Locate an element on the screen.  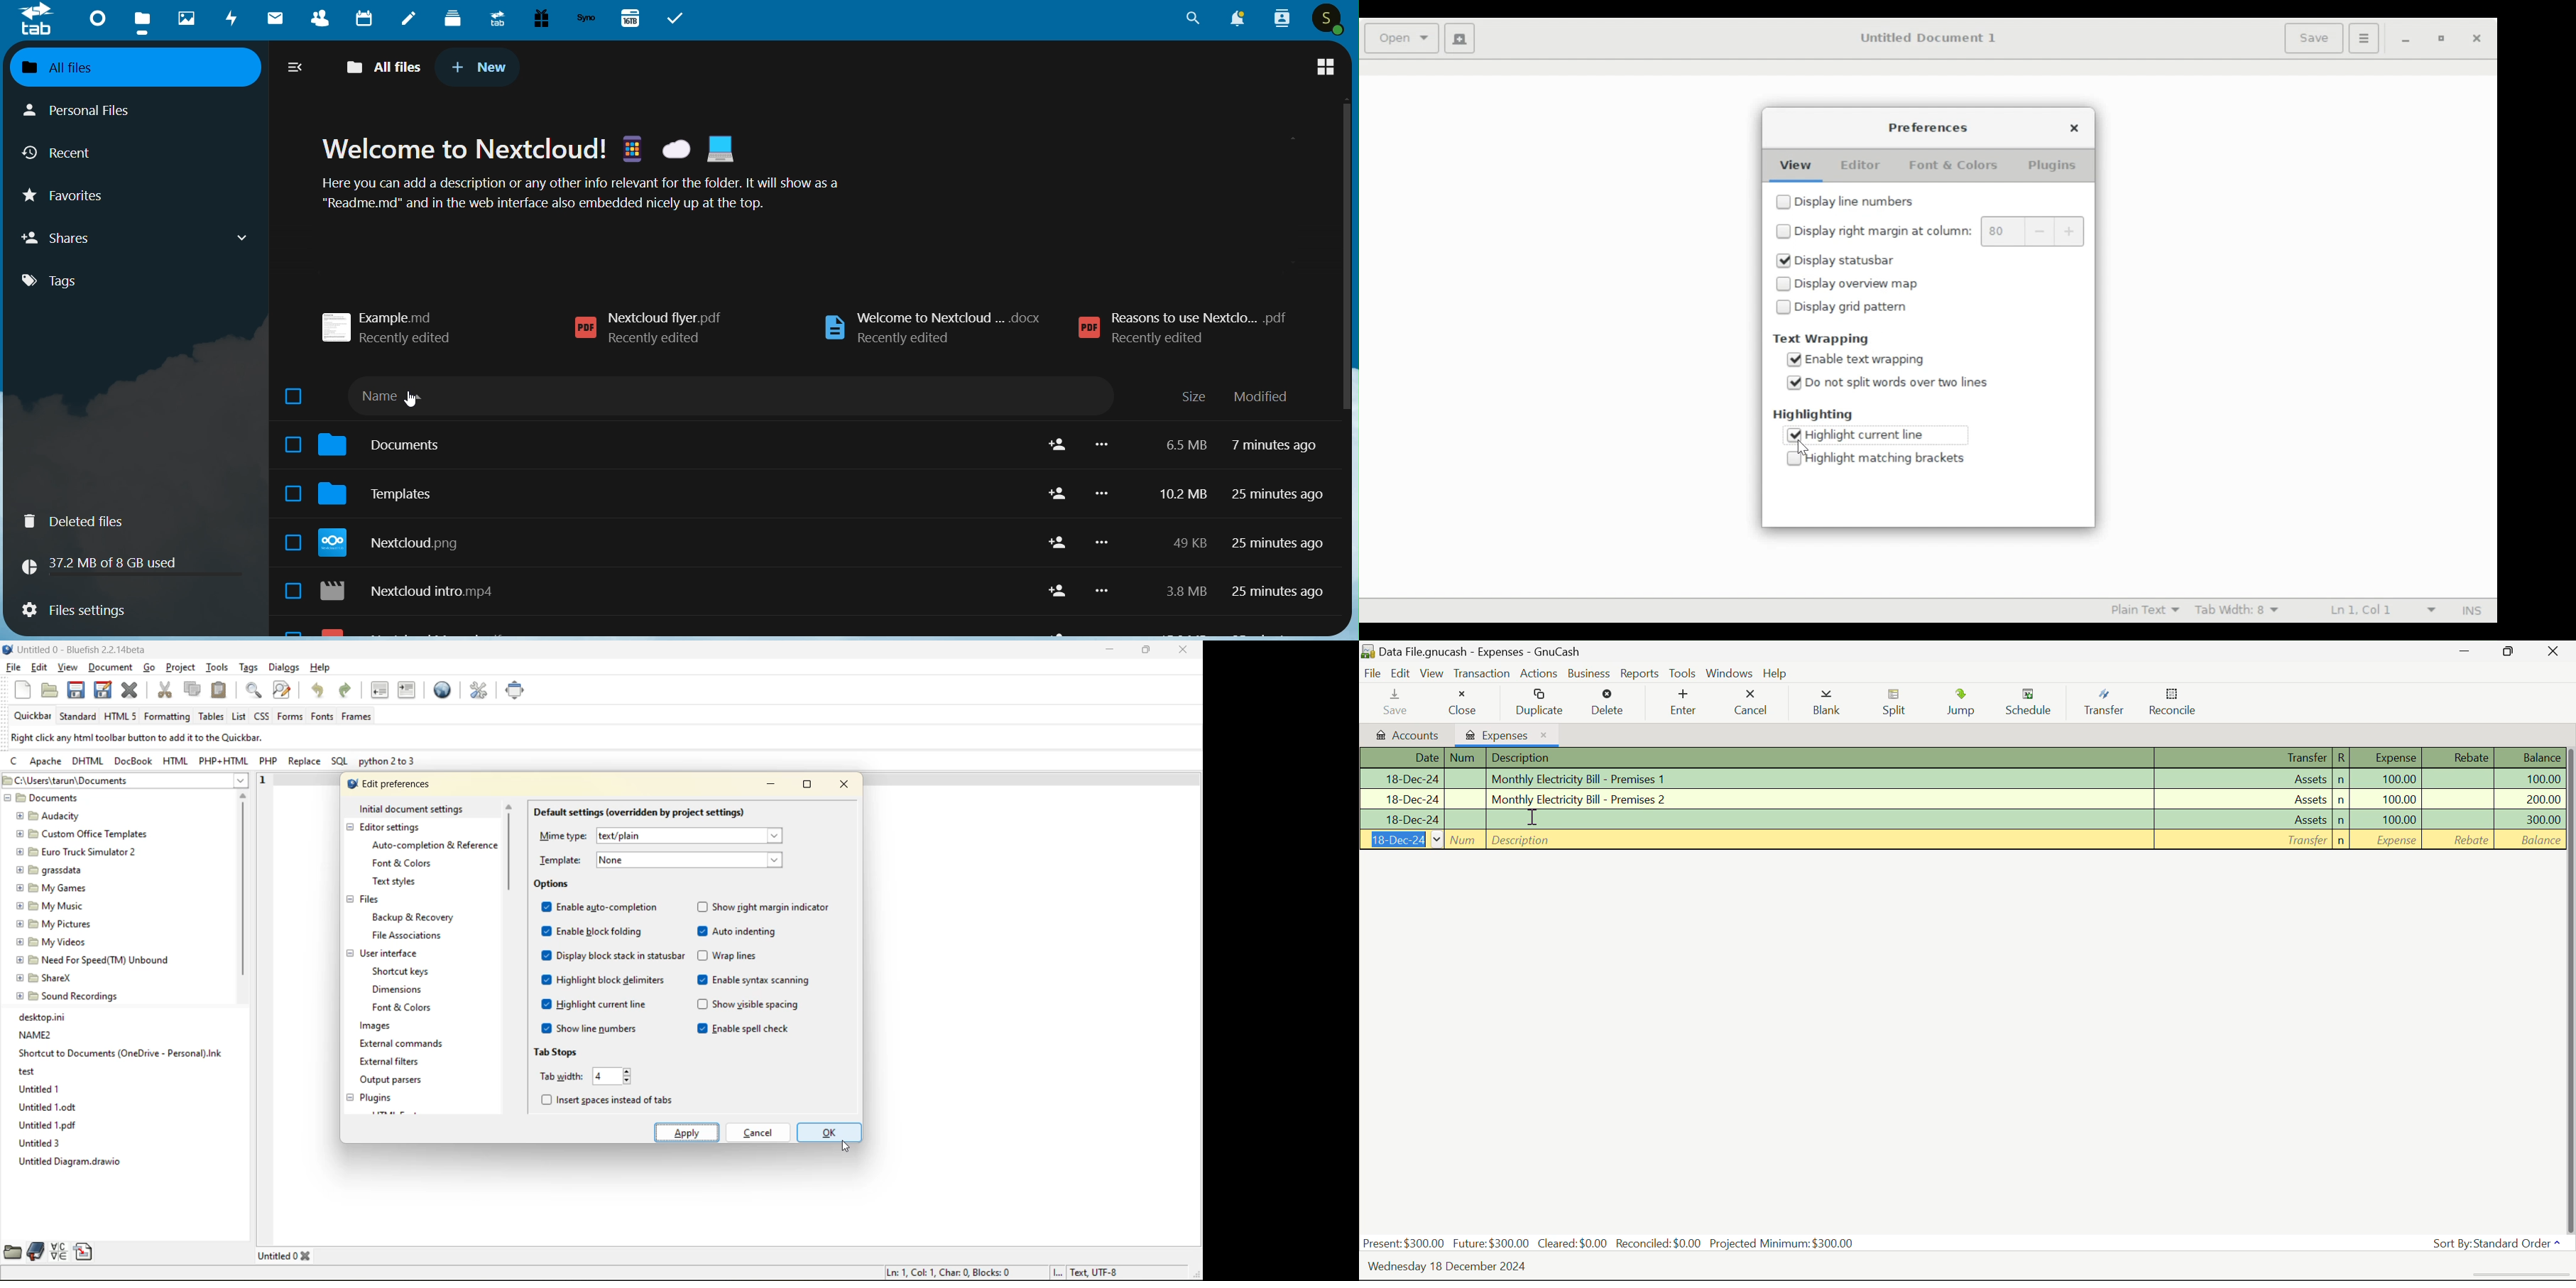
share is located at coordinates (1054, 520).